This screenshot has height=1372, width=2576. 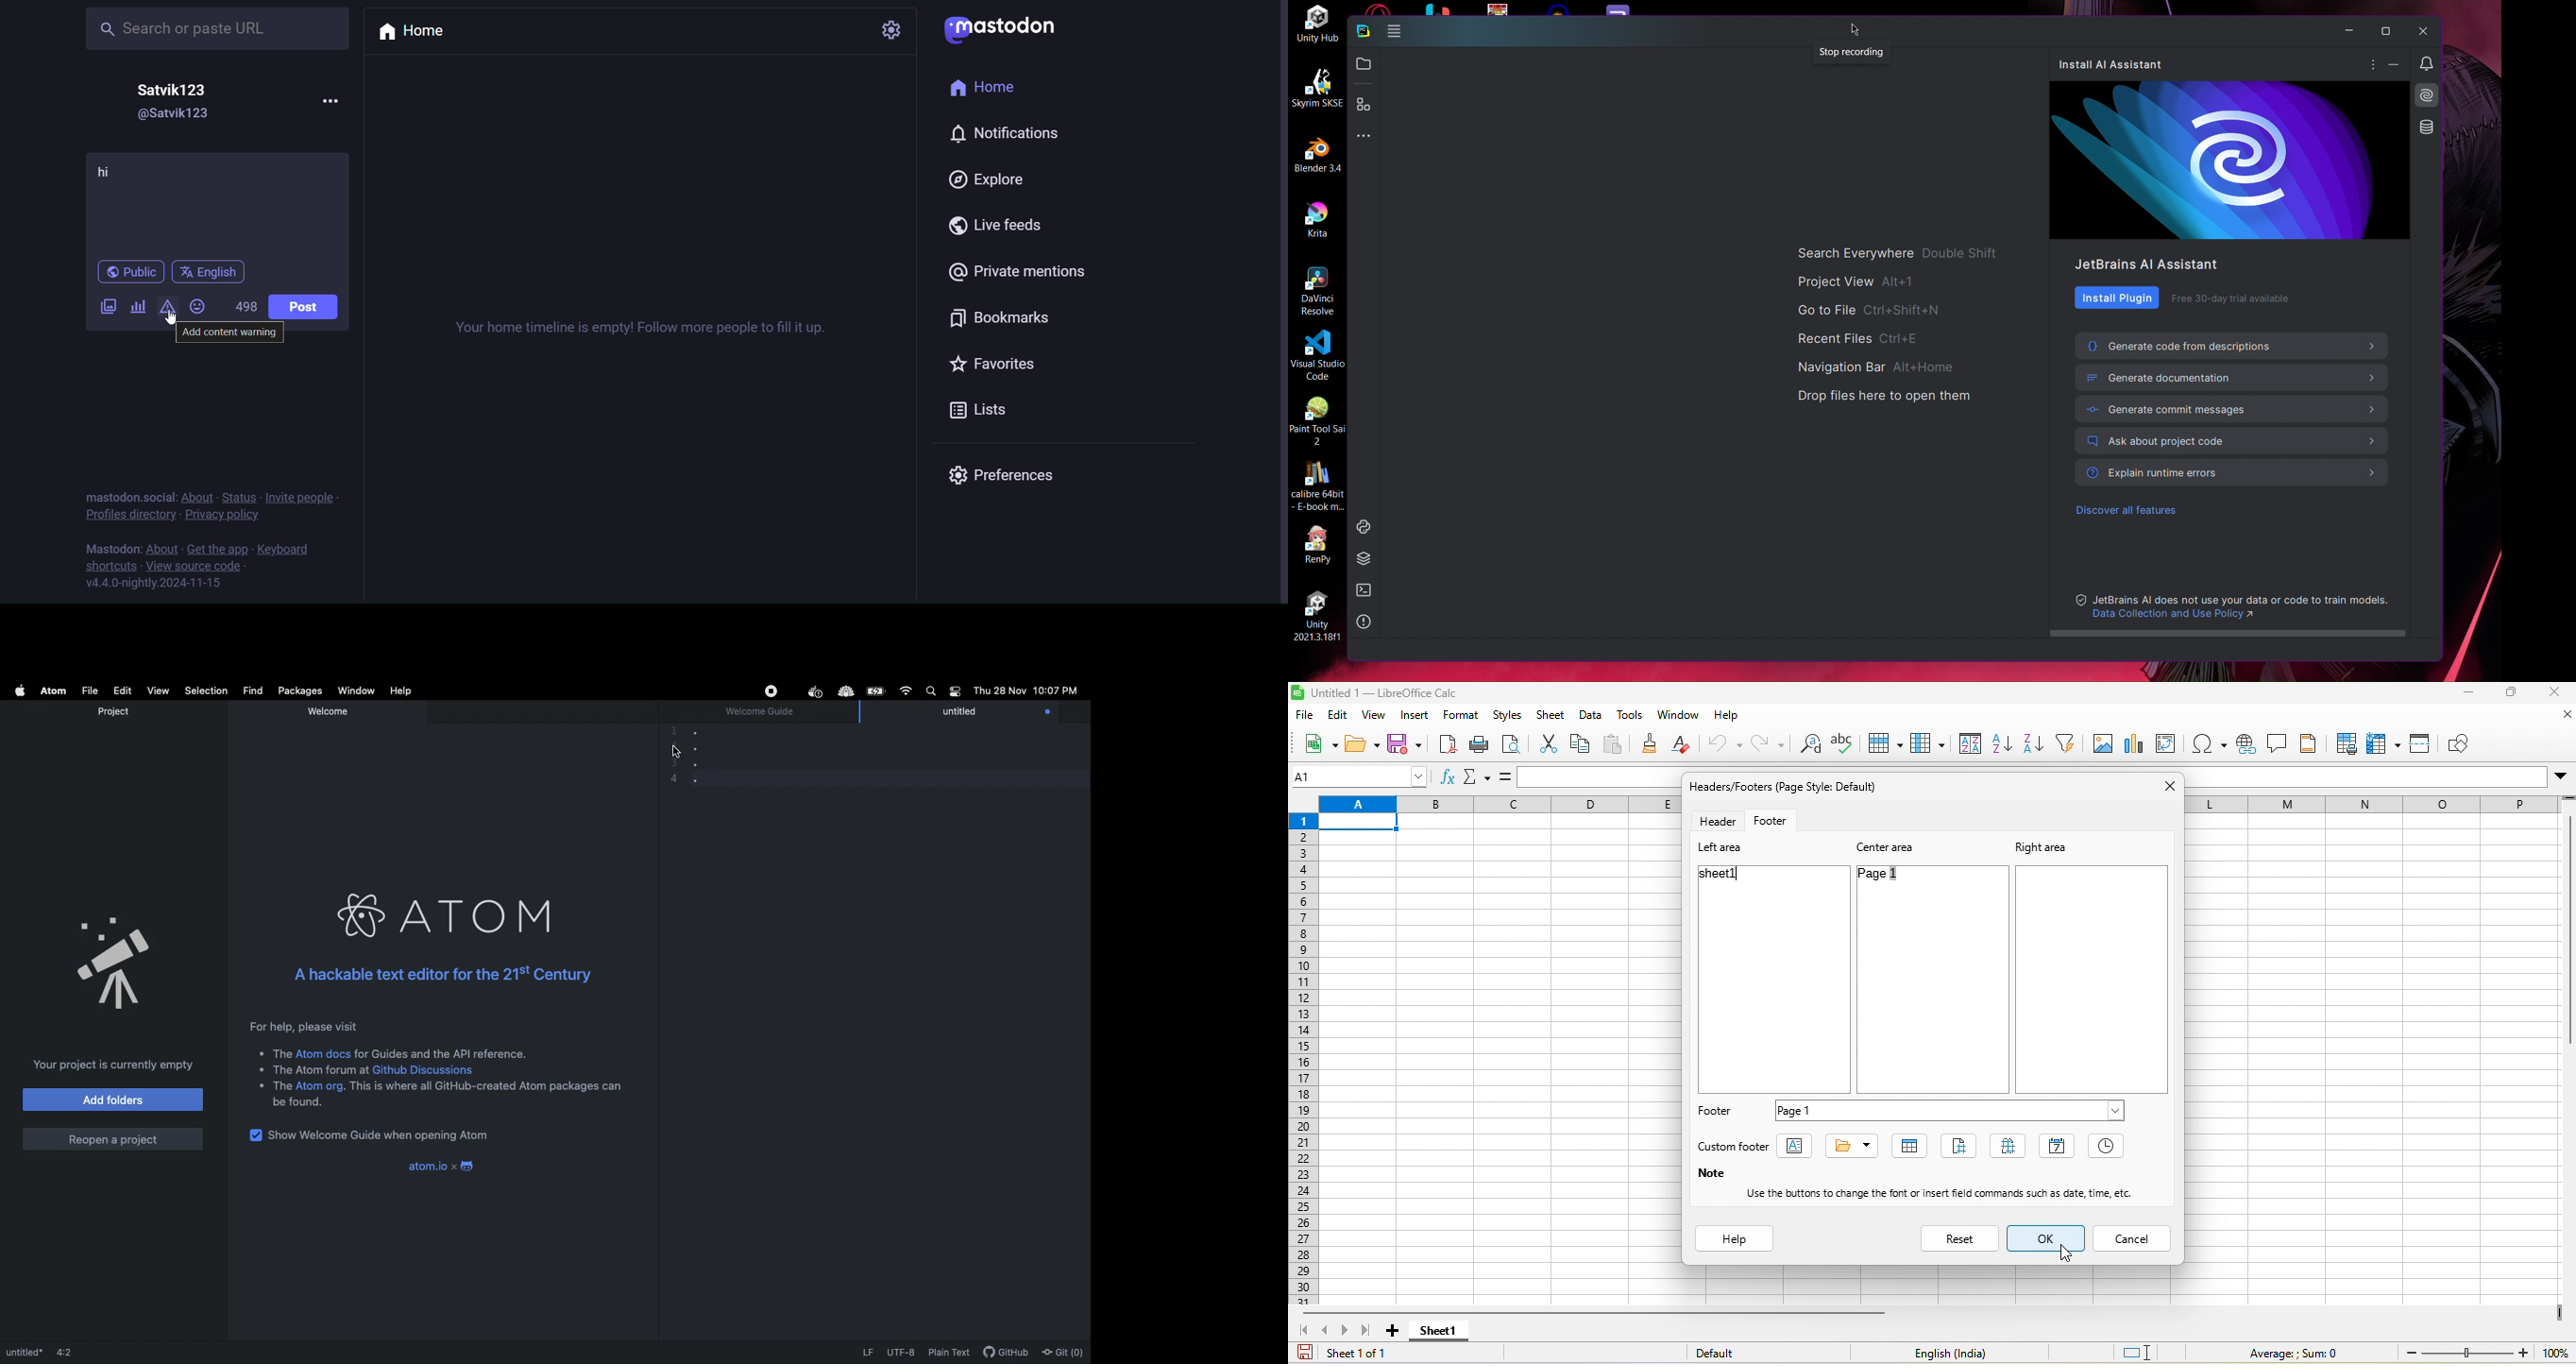 What do you see at coordinates (486, 1086) in the screenshot?
I see `text` at bounding box center [486, 1086].